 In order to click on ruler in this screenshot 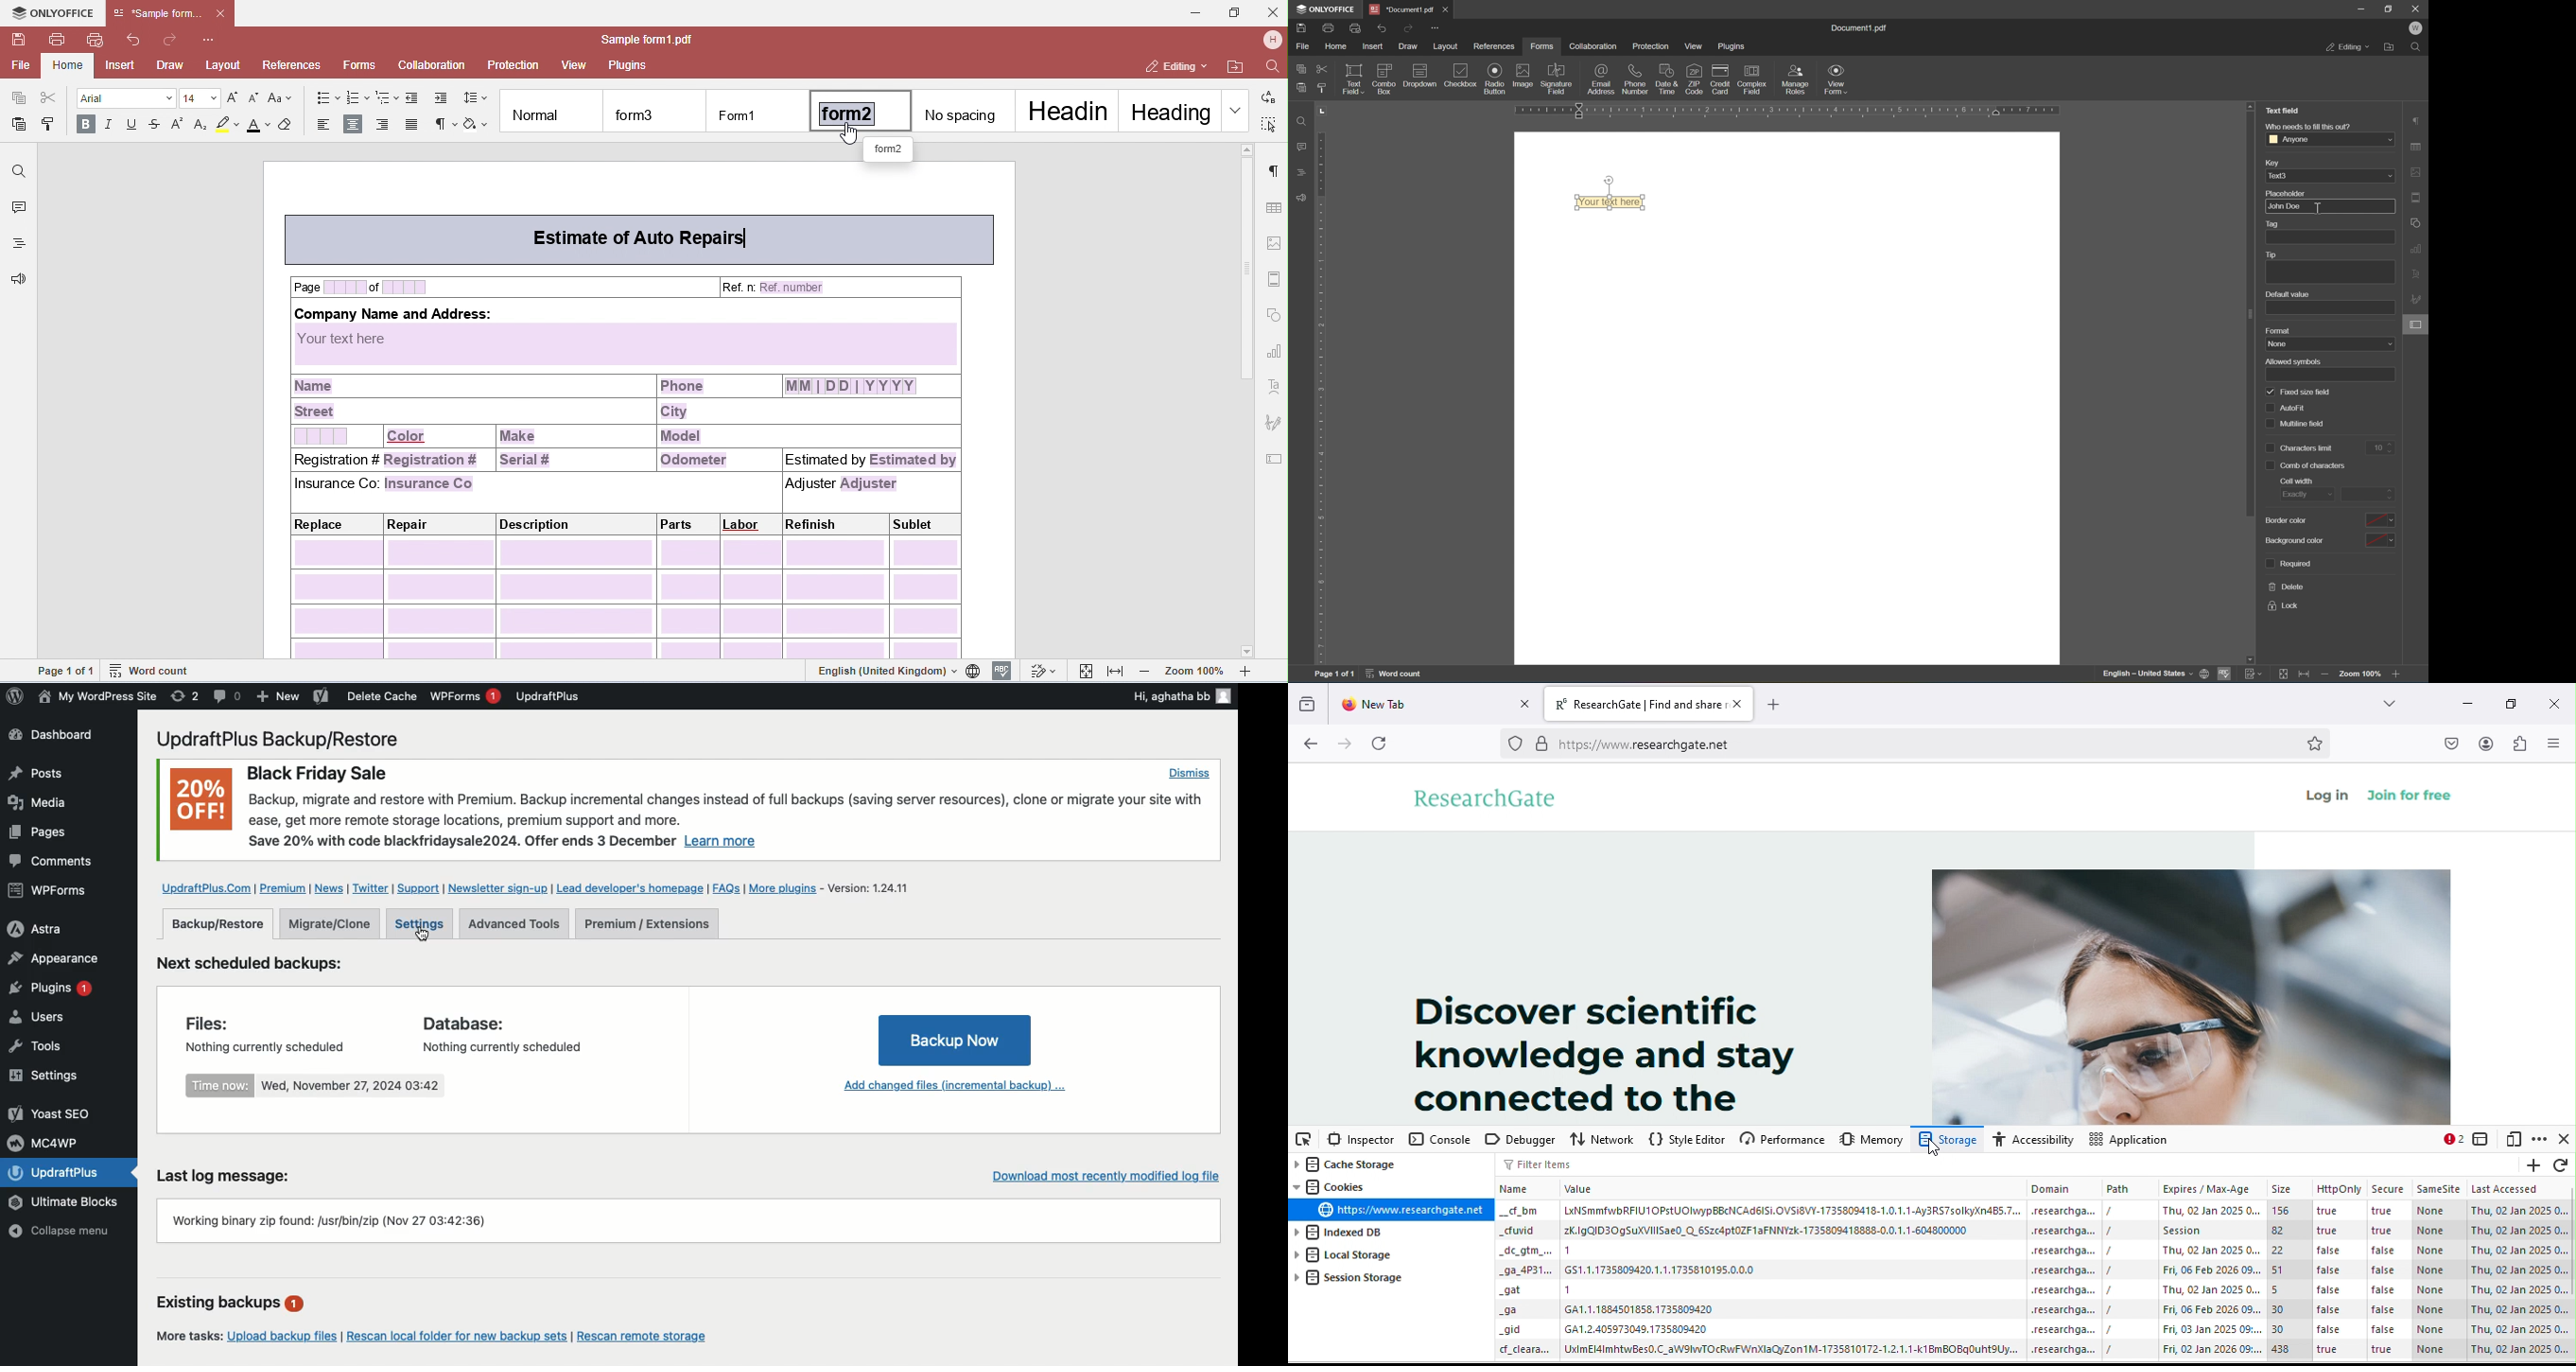, I will do `click(1782, 112)`.